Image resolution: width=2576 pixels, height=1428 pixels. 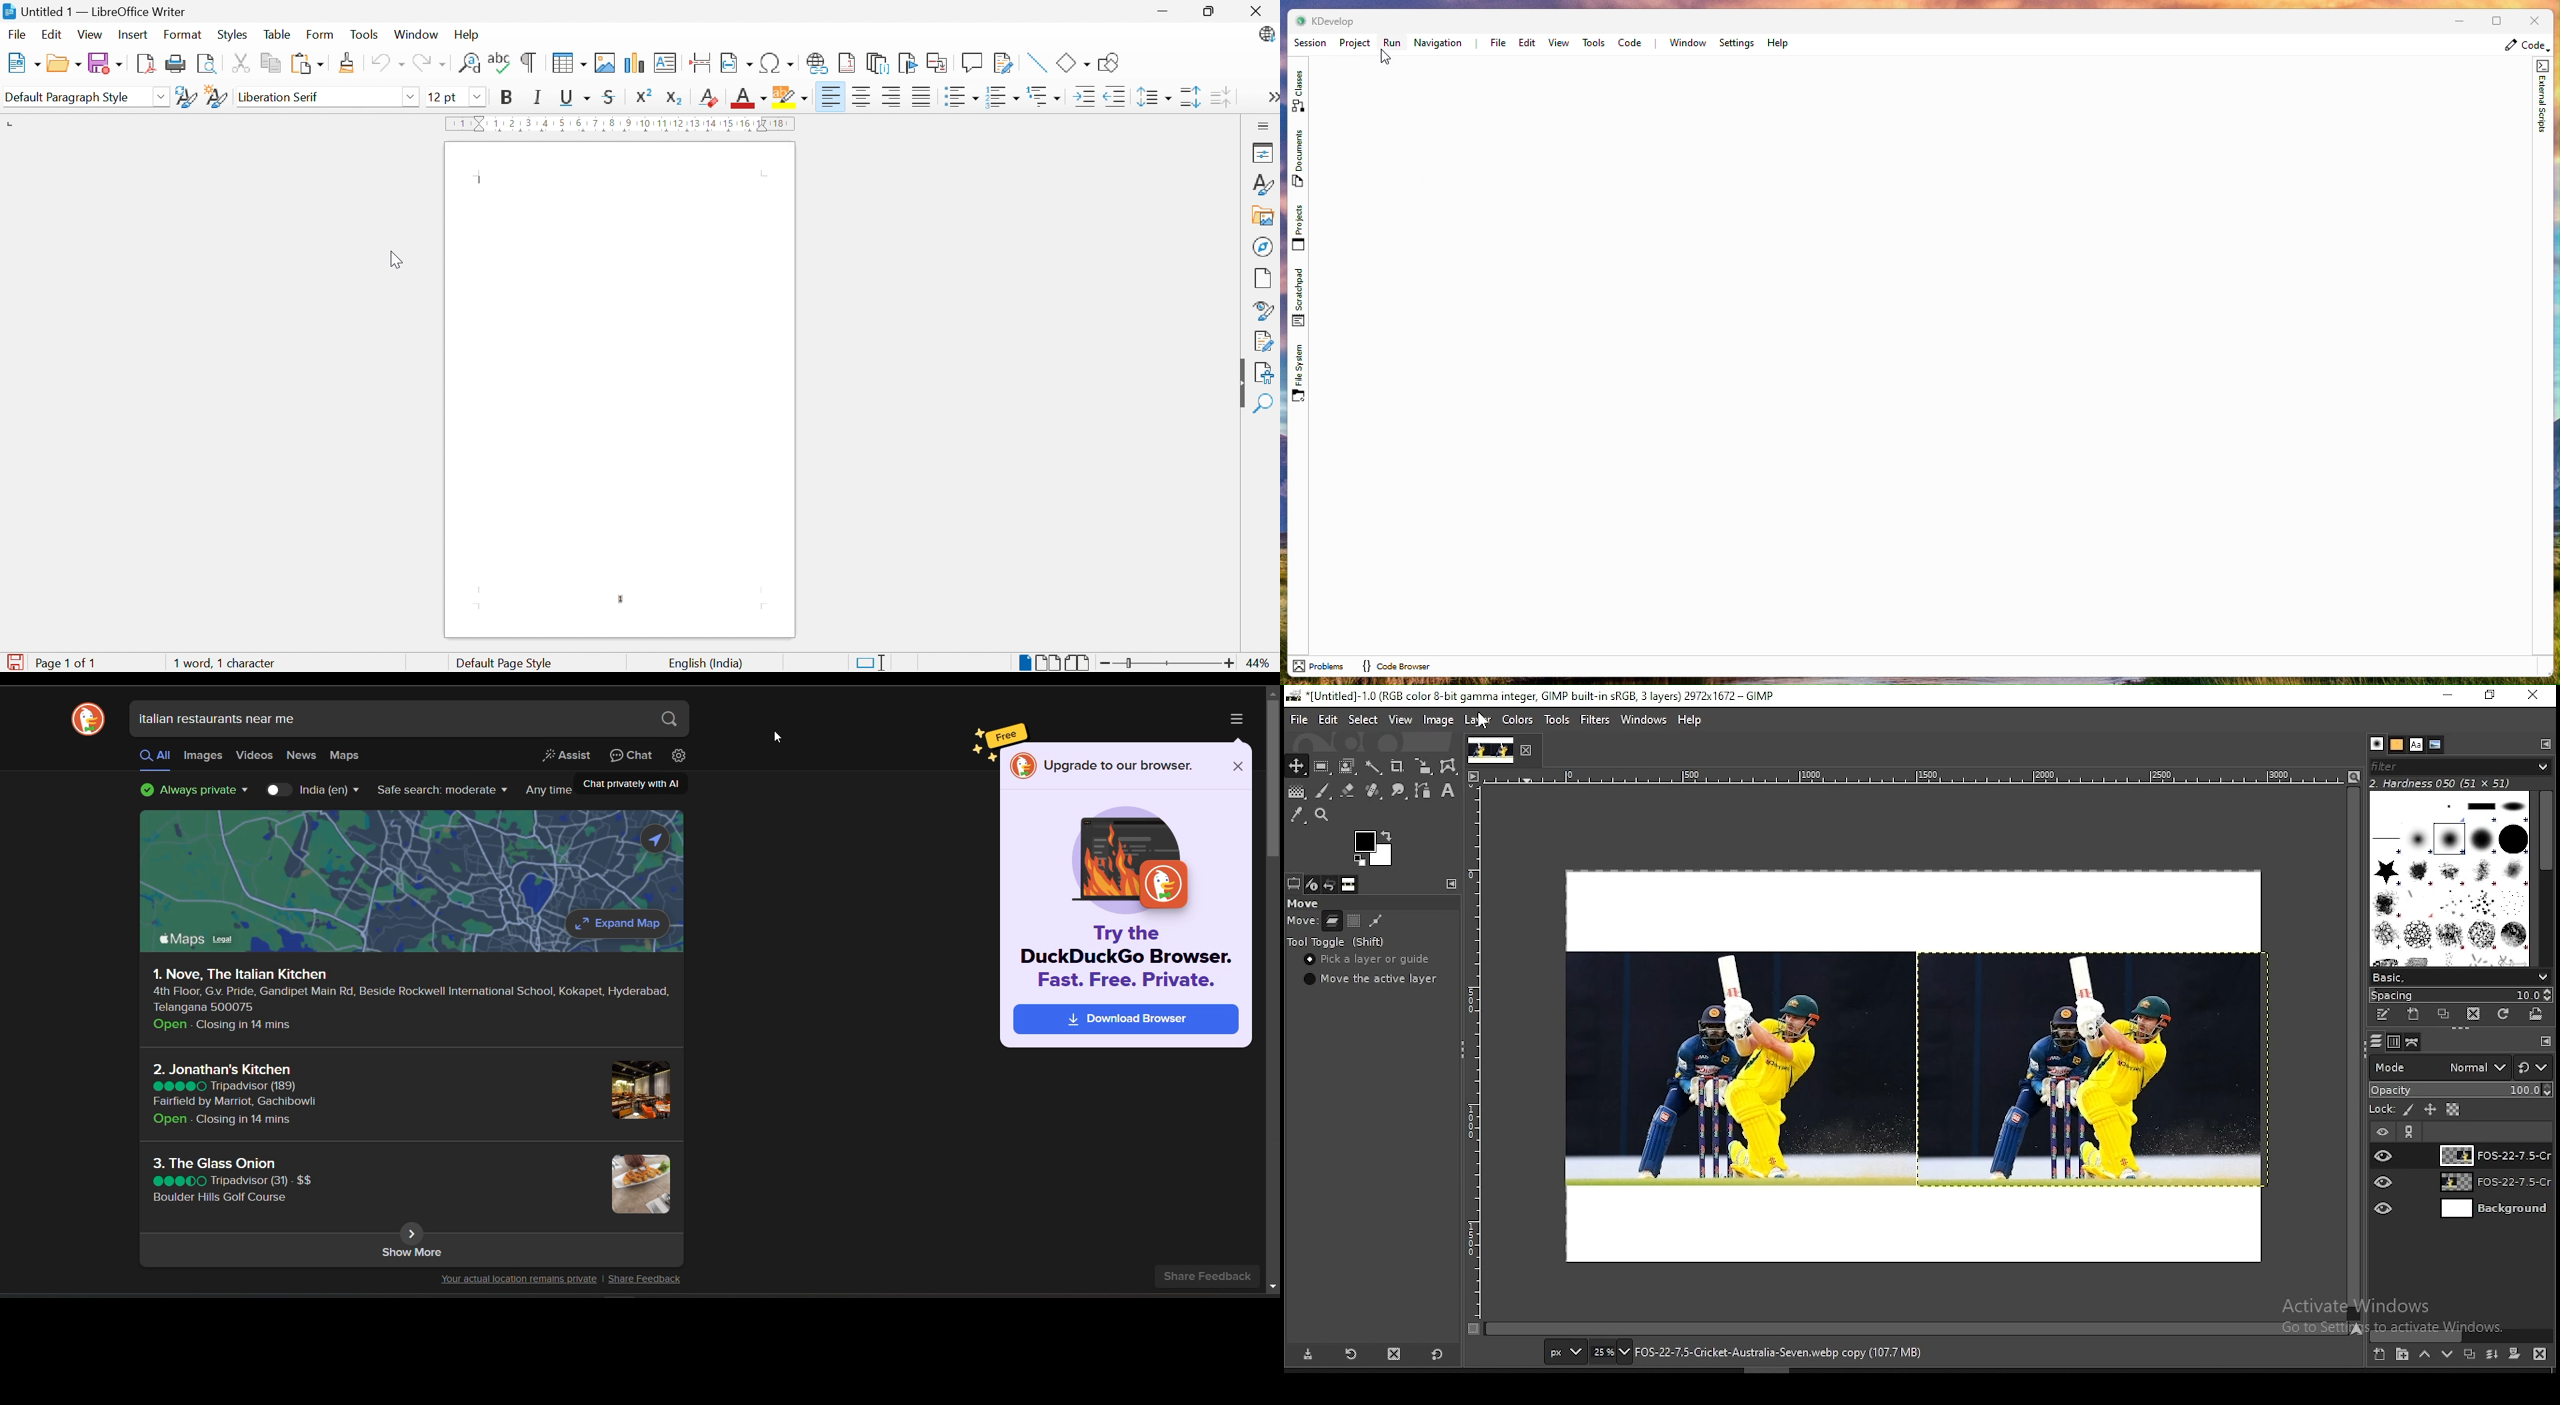 What do you see at coordinates (1264, 341) in the screenshot?
I see `Manage changes` at bounding box center [1264, 341].